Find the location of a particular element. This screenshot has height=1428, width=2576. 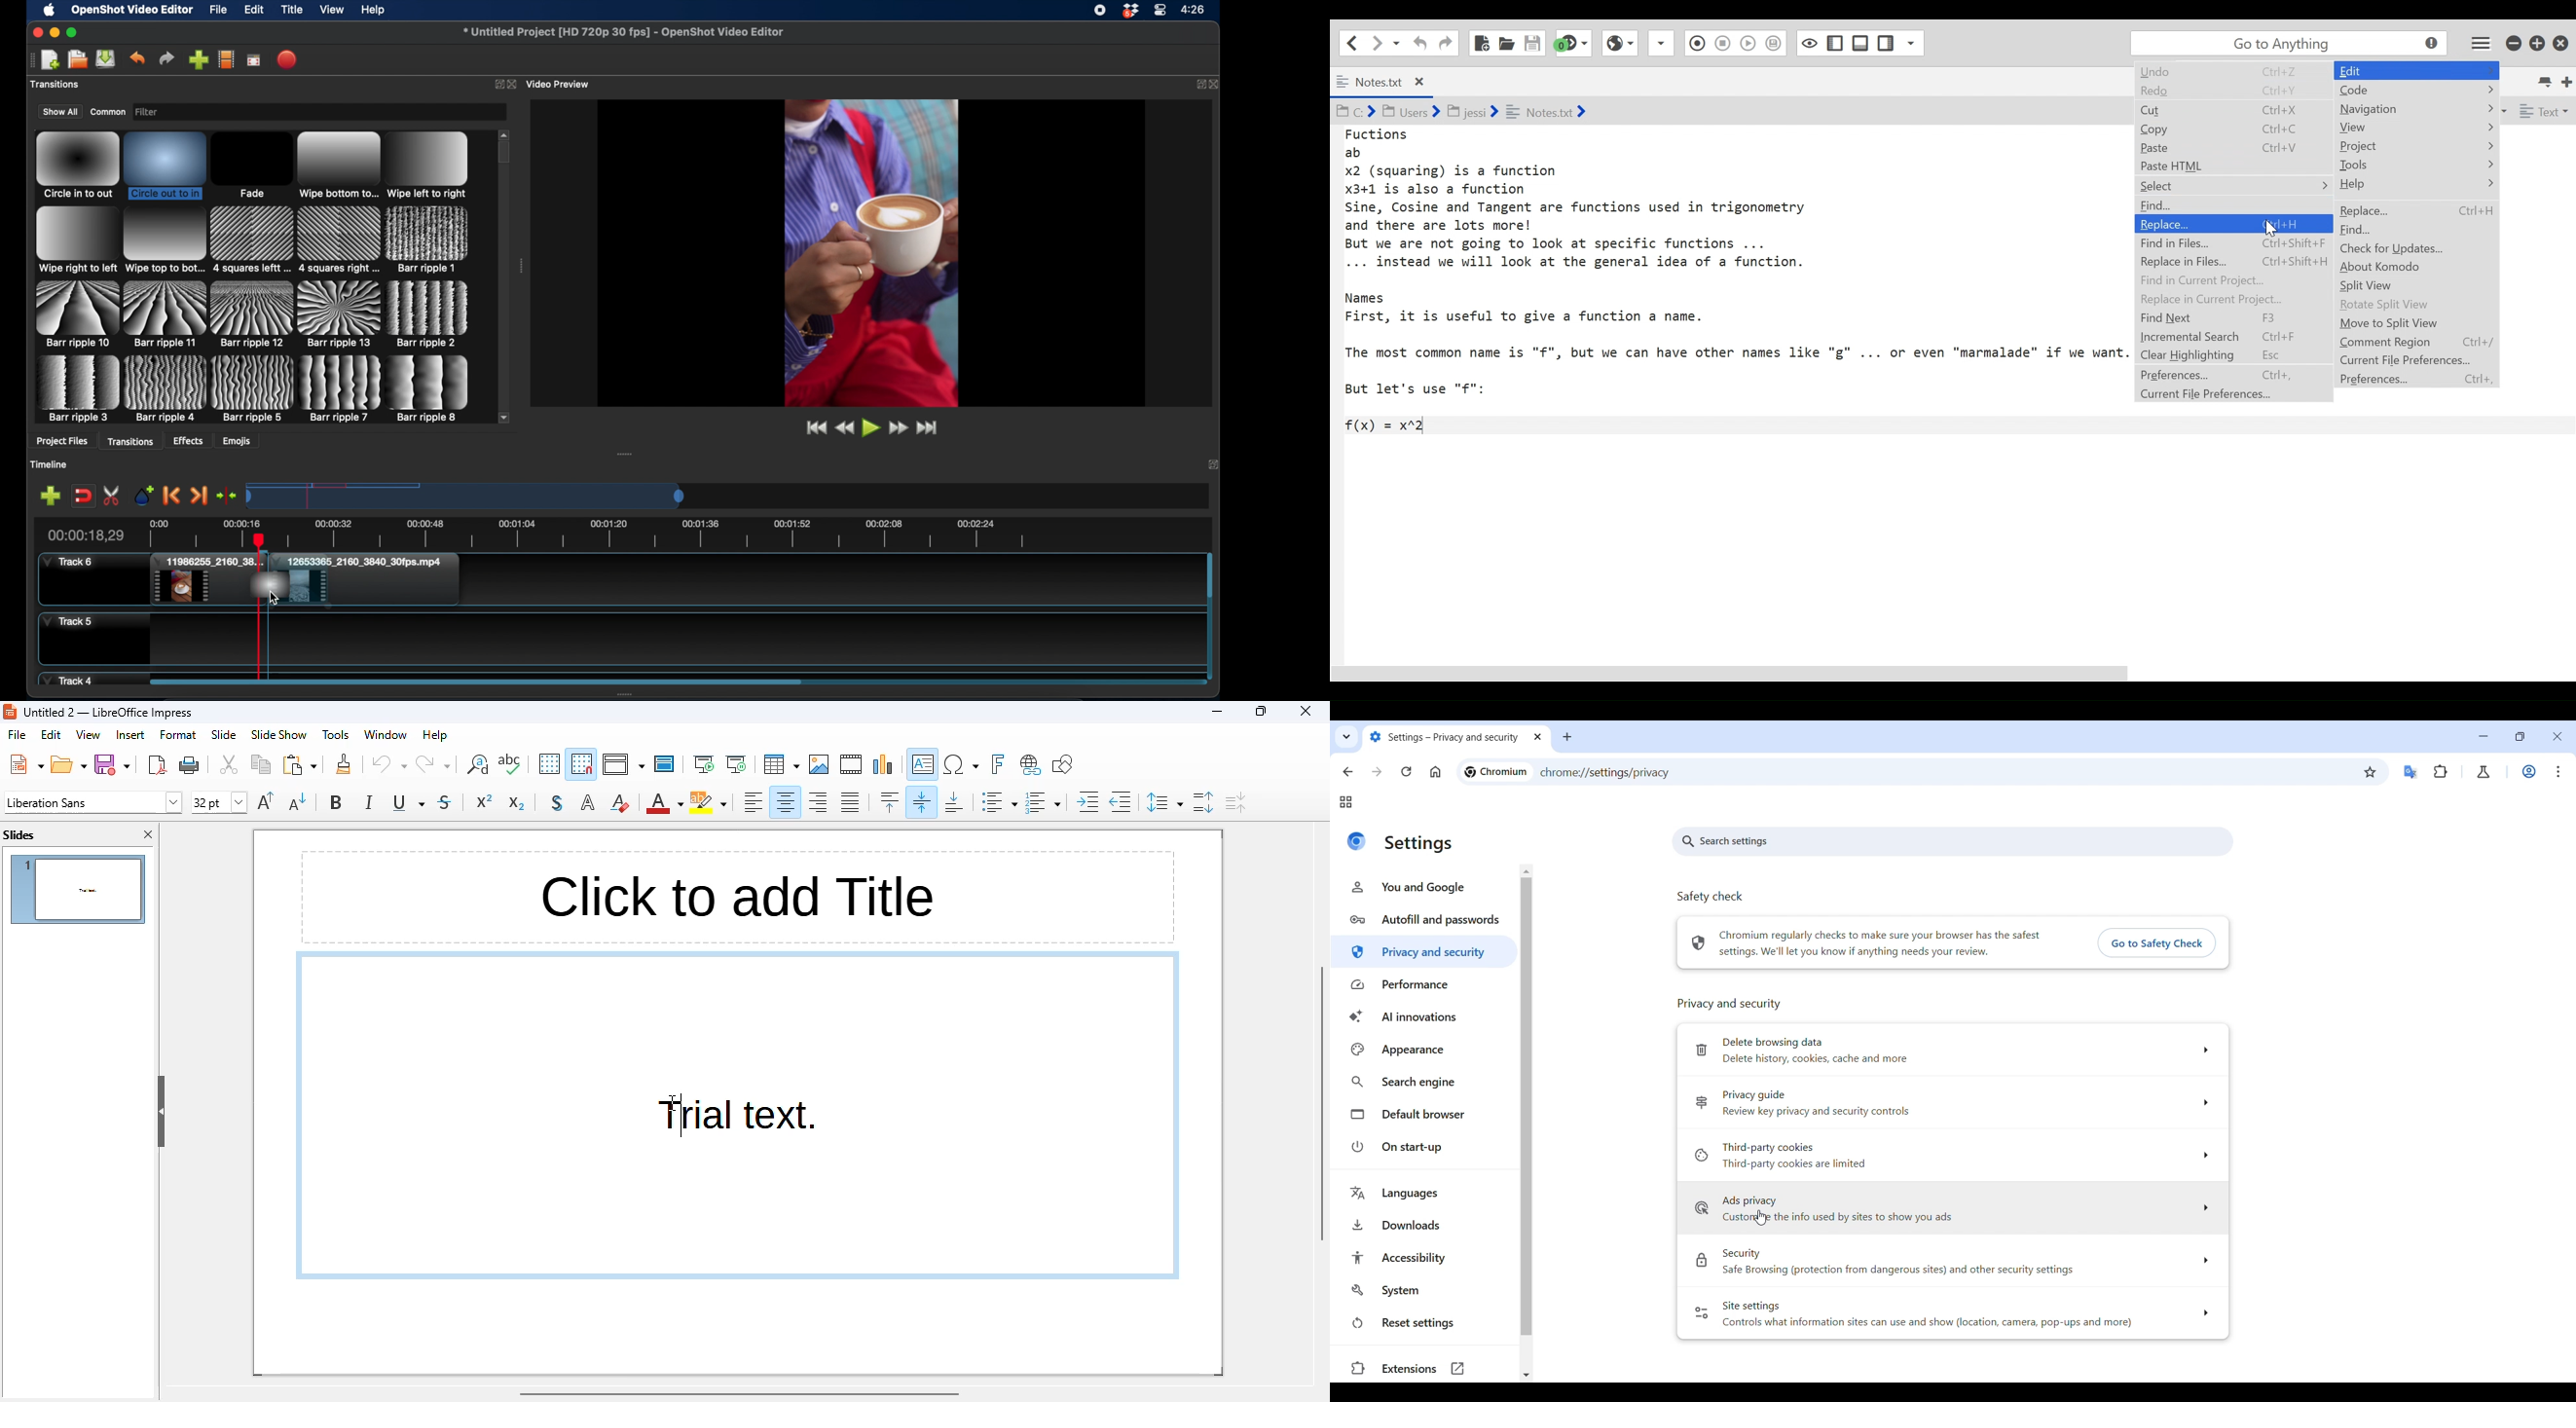

slide is located at coordinates (225, 734).